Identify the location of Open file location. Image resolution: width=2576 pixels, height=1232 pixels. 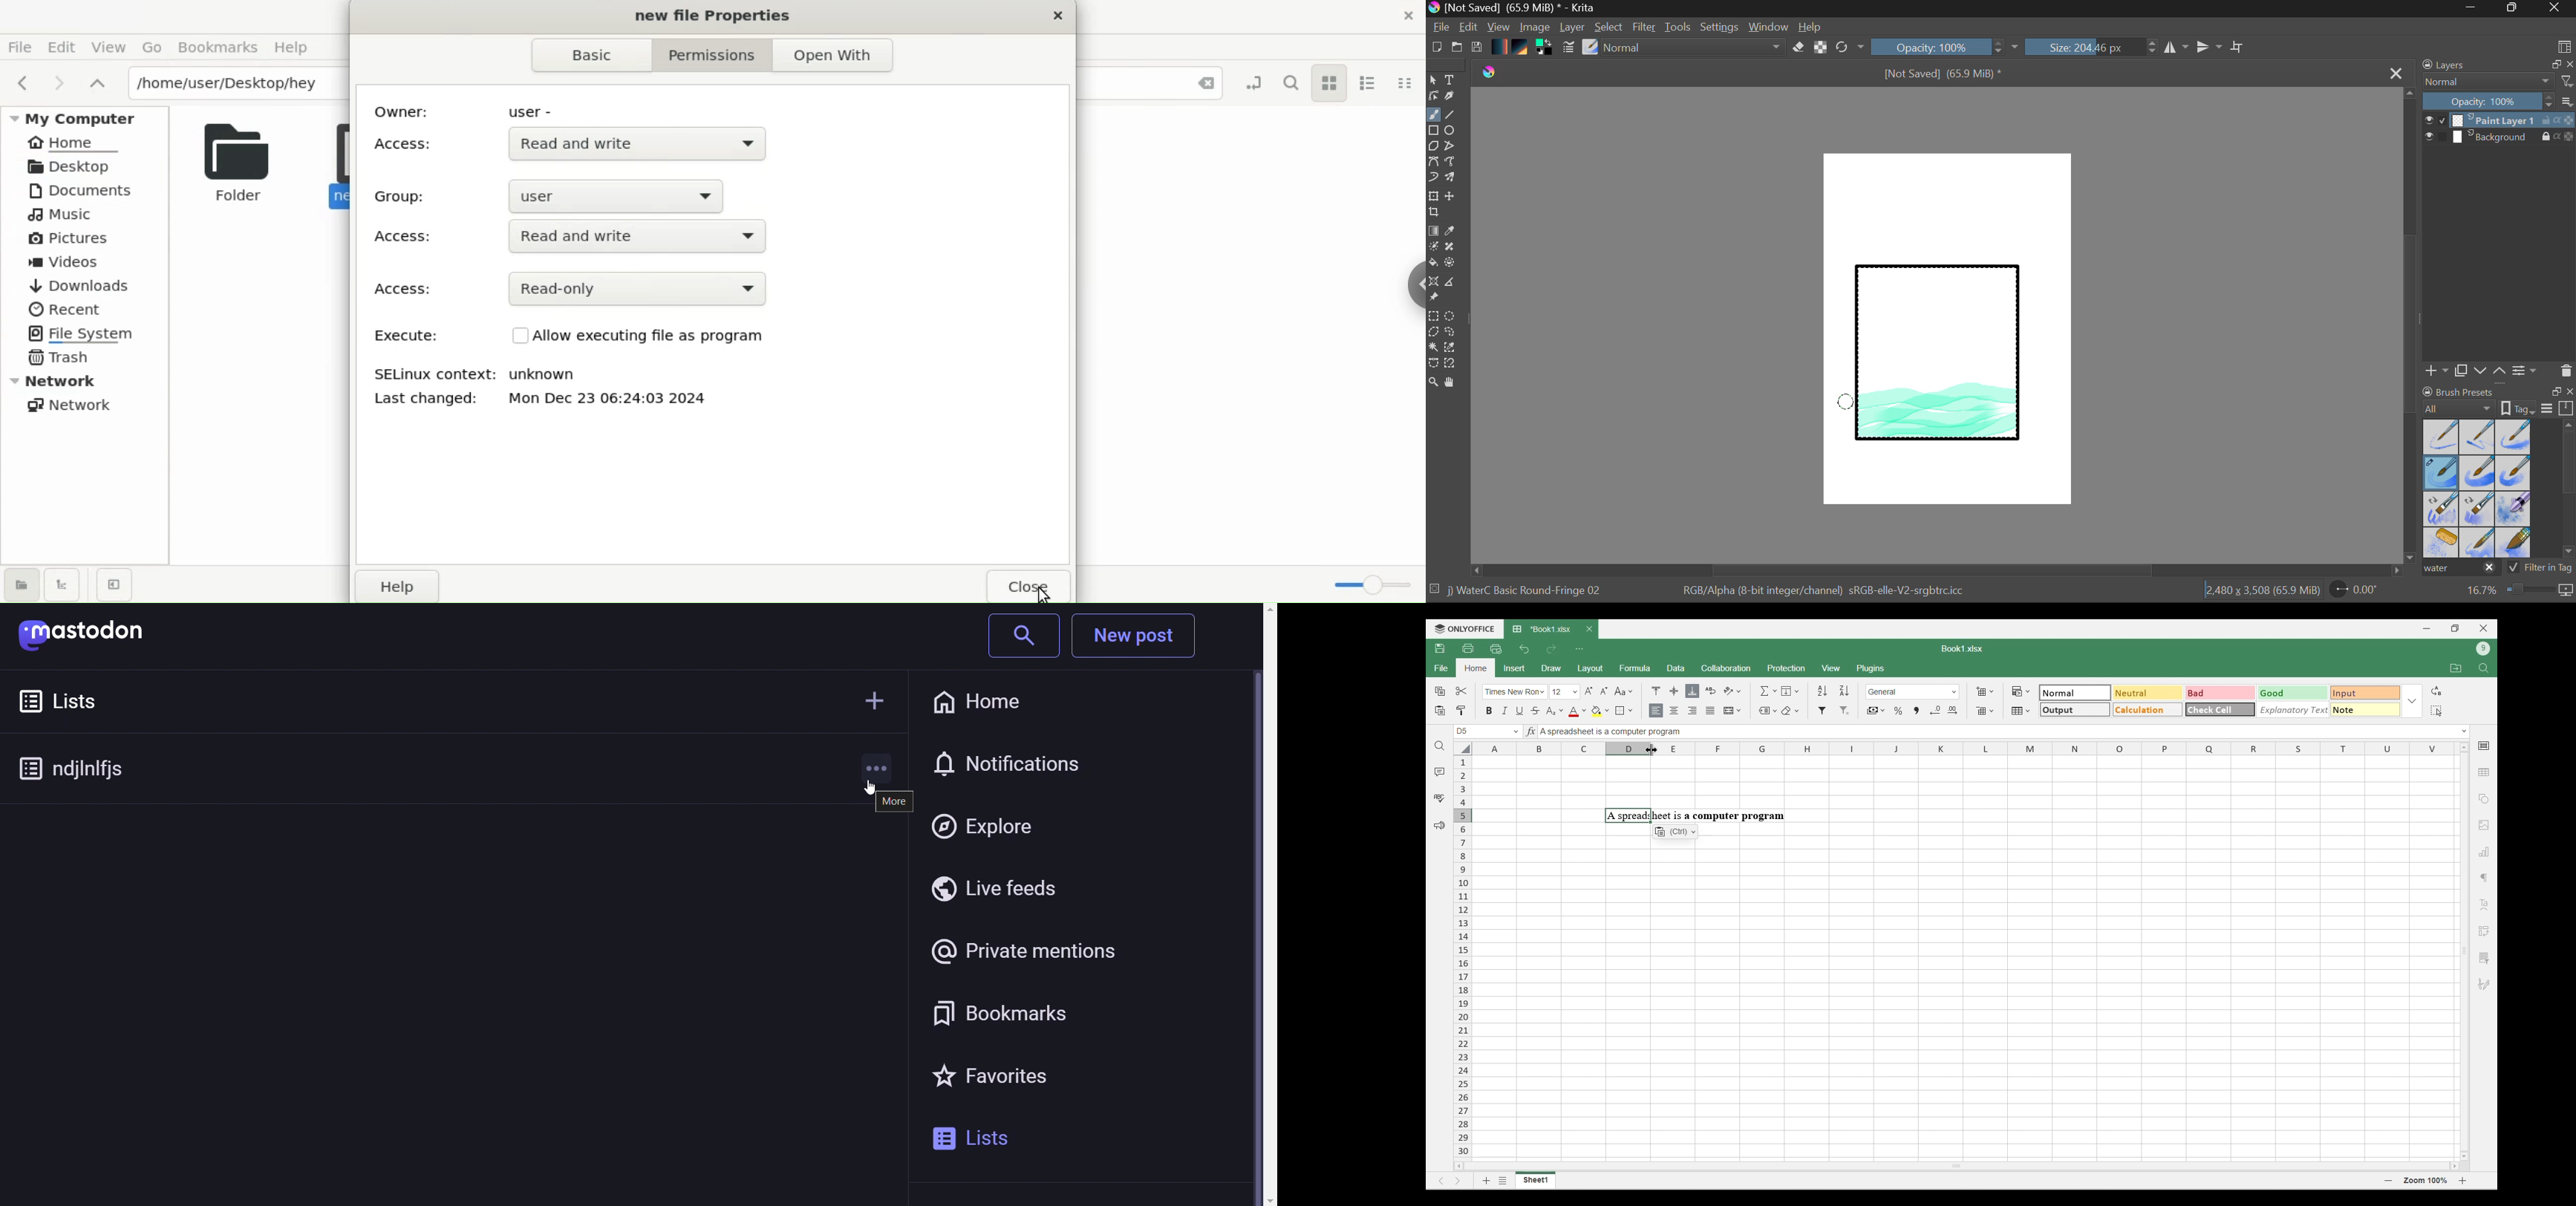
(2456, 668).